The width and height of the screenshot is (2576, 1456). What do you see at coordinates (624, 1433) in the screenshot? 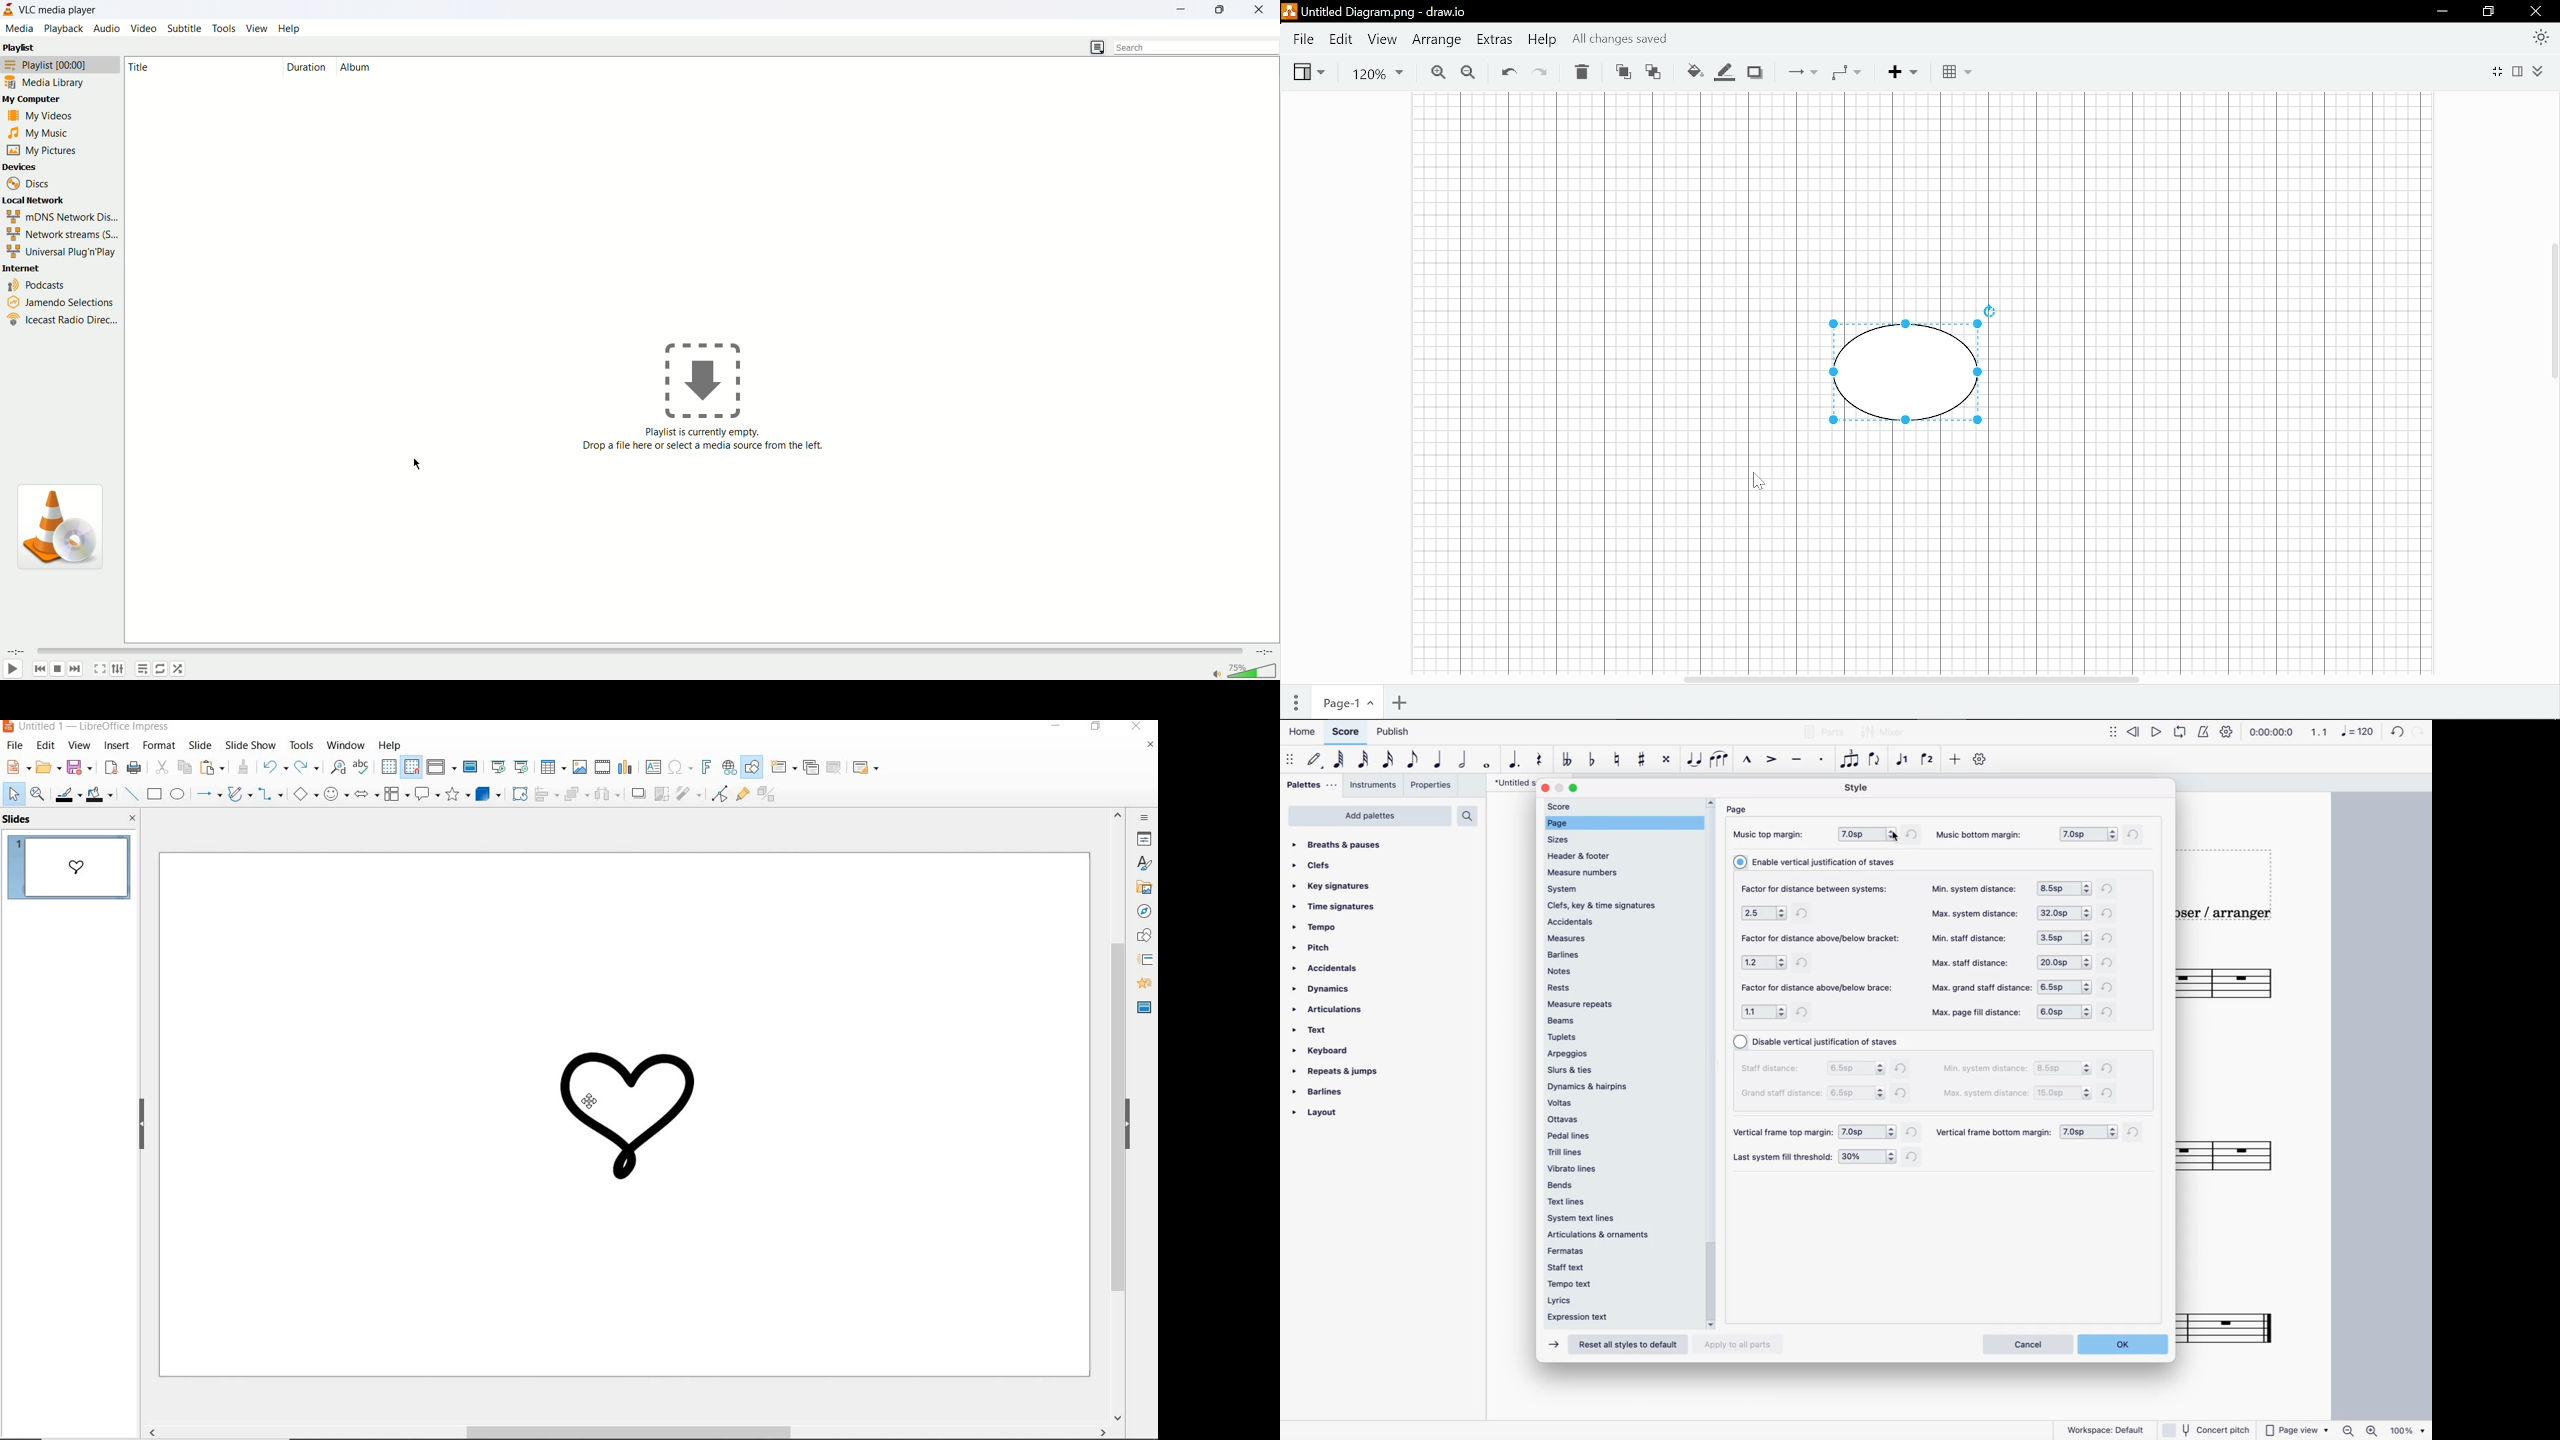
I see `SCROLLBAR` at bounding box center [624, 1433].